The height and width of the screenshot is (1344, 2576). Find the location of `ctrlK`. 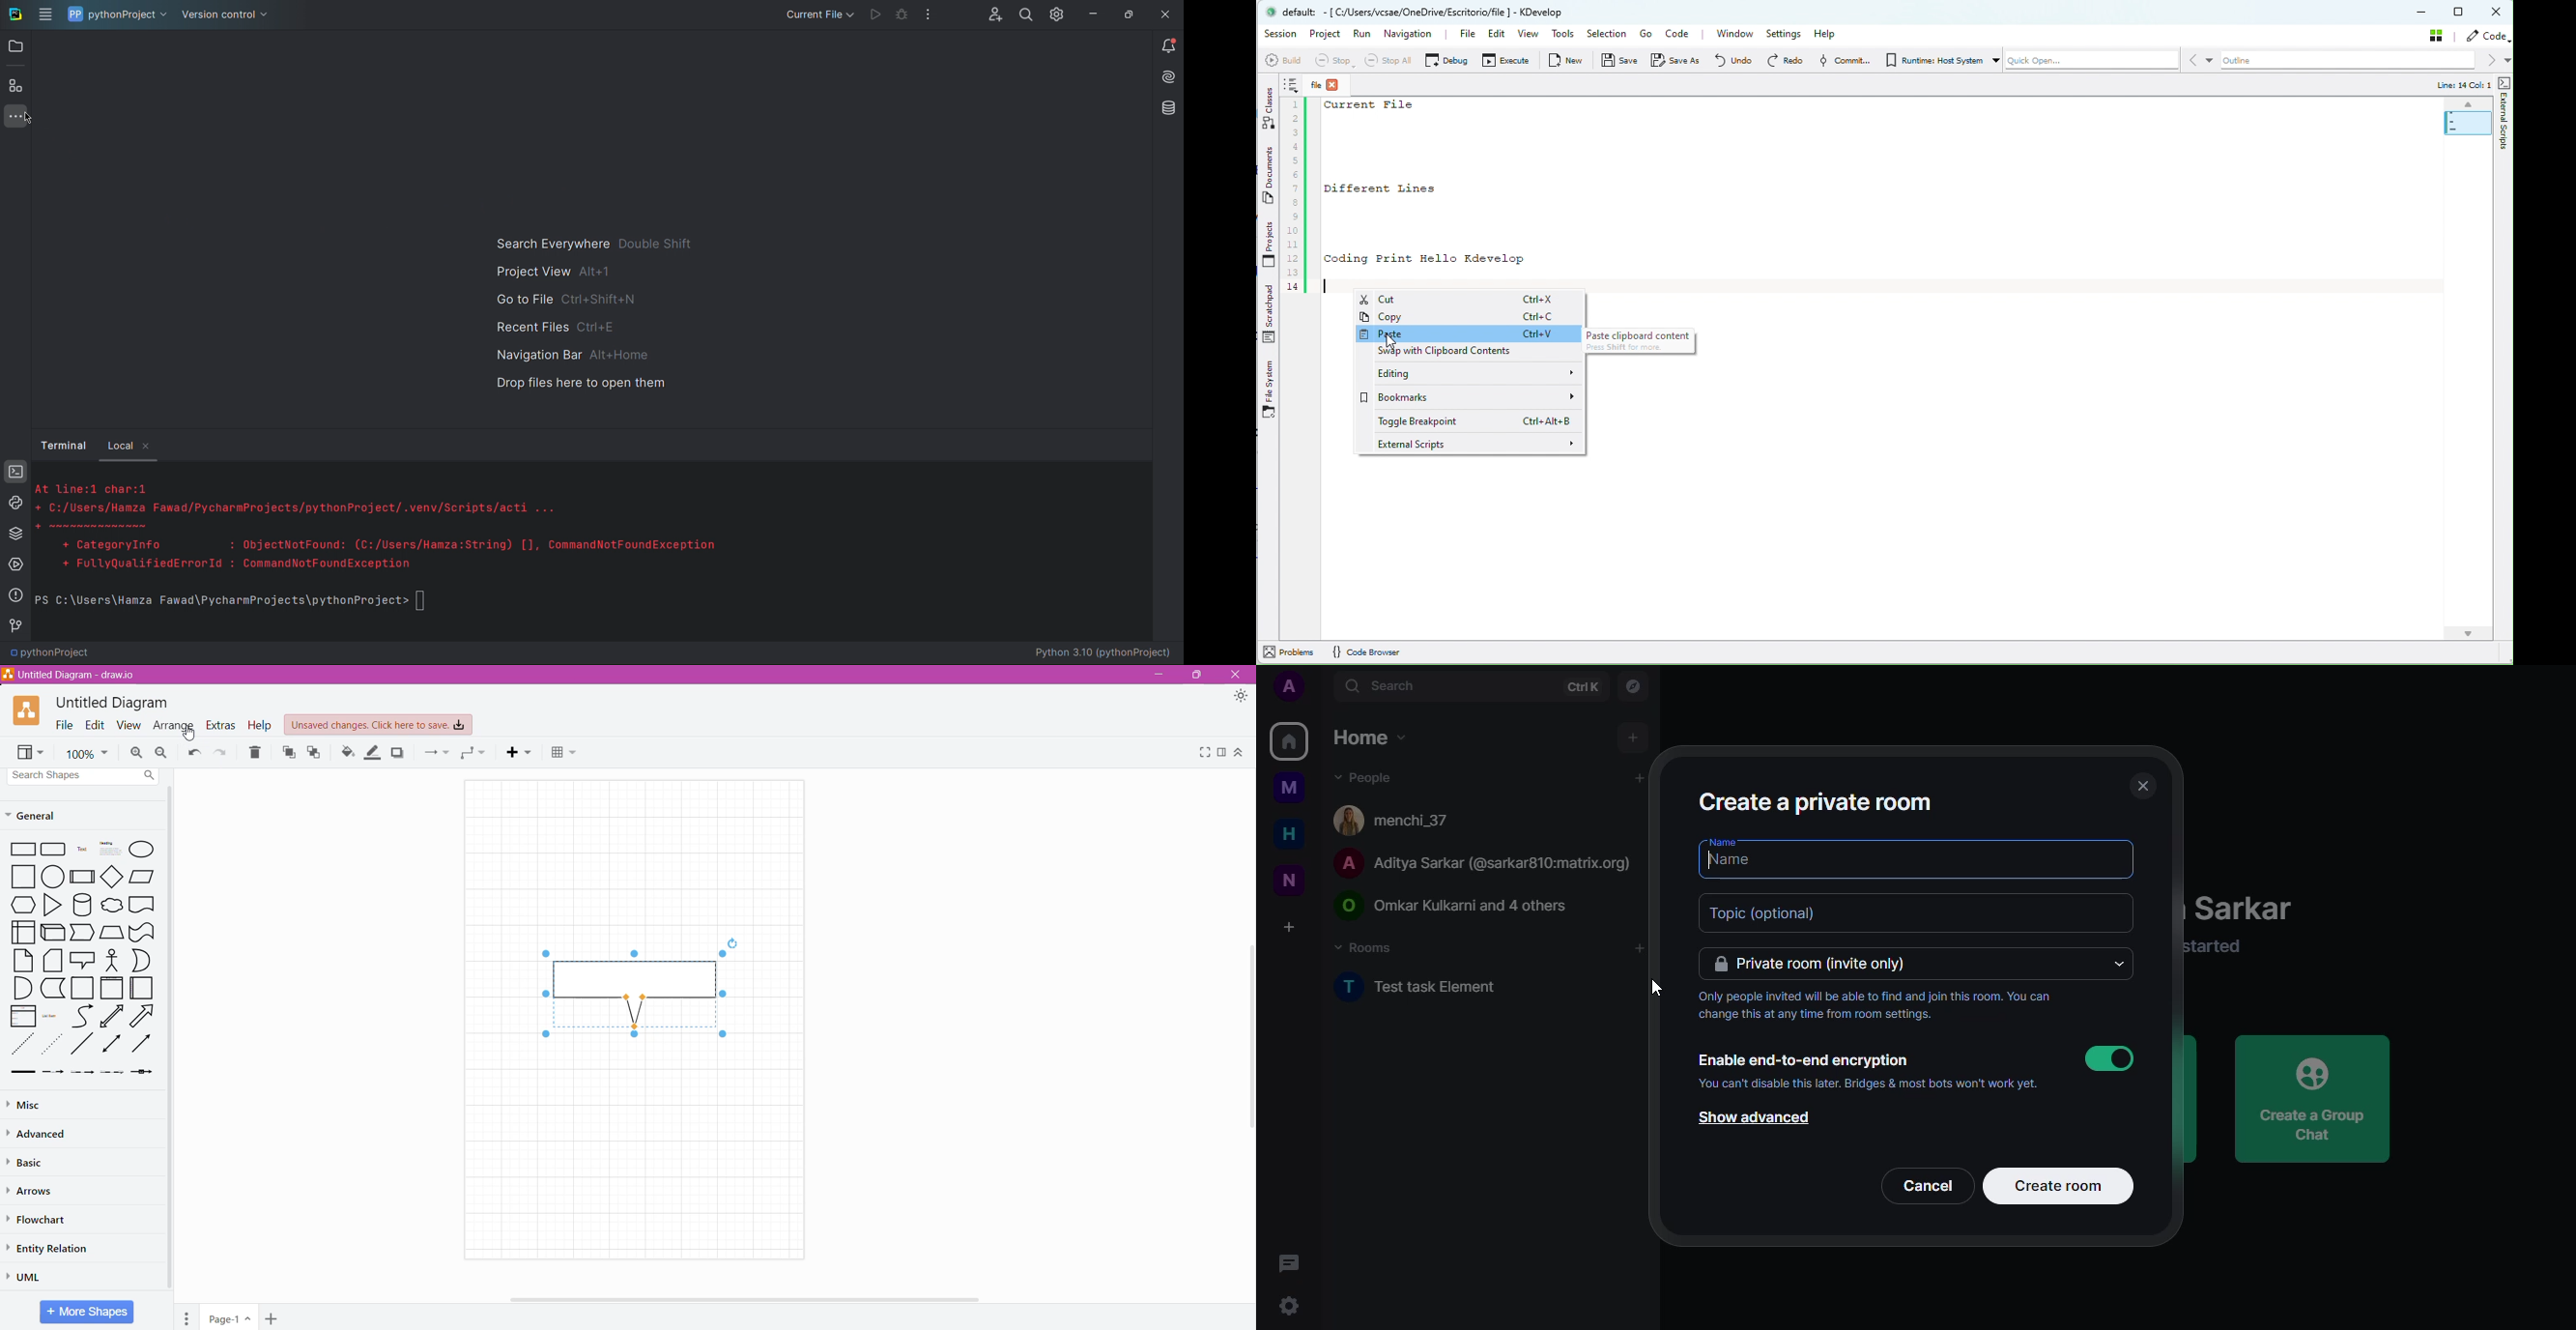

ctrlK is located at coordinates (1584, 686).